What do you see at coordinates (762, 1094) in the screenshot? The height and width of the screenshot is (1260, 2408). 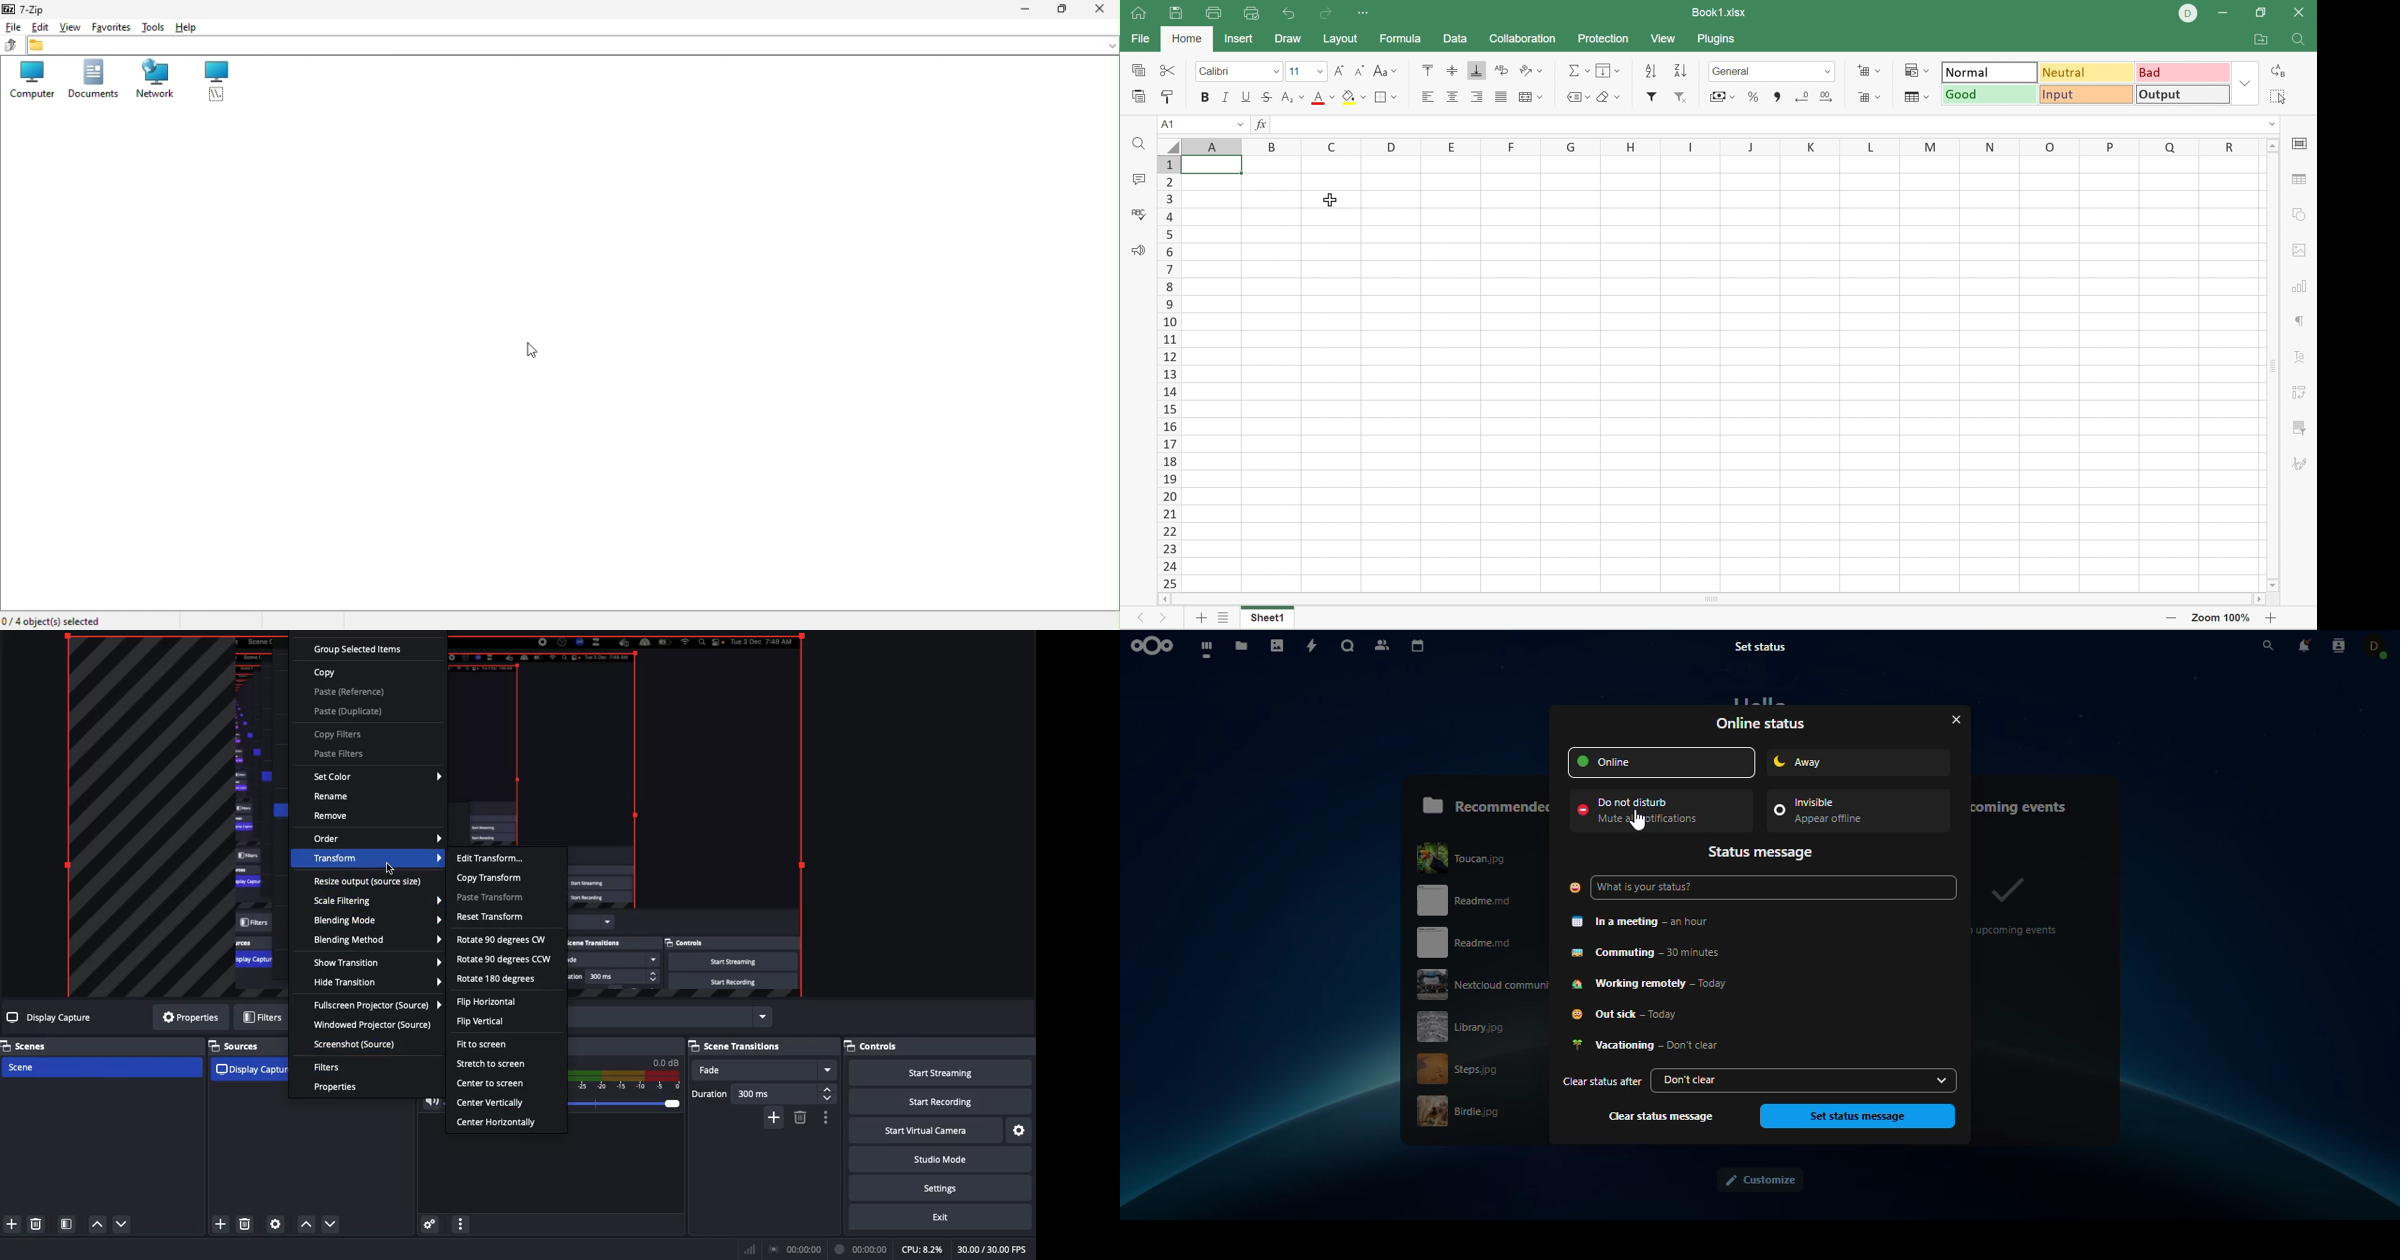 I see `Duration` at bounding box center [762, 1094].